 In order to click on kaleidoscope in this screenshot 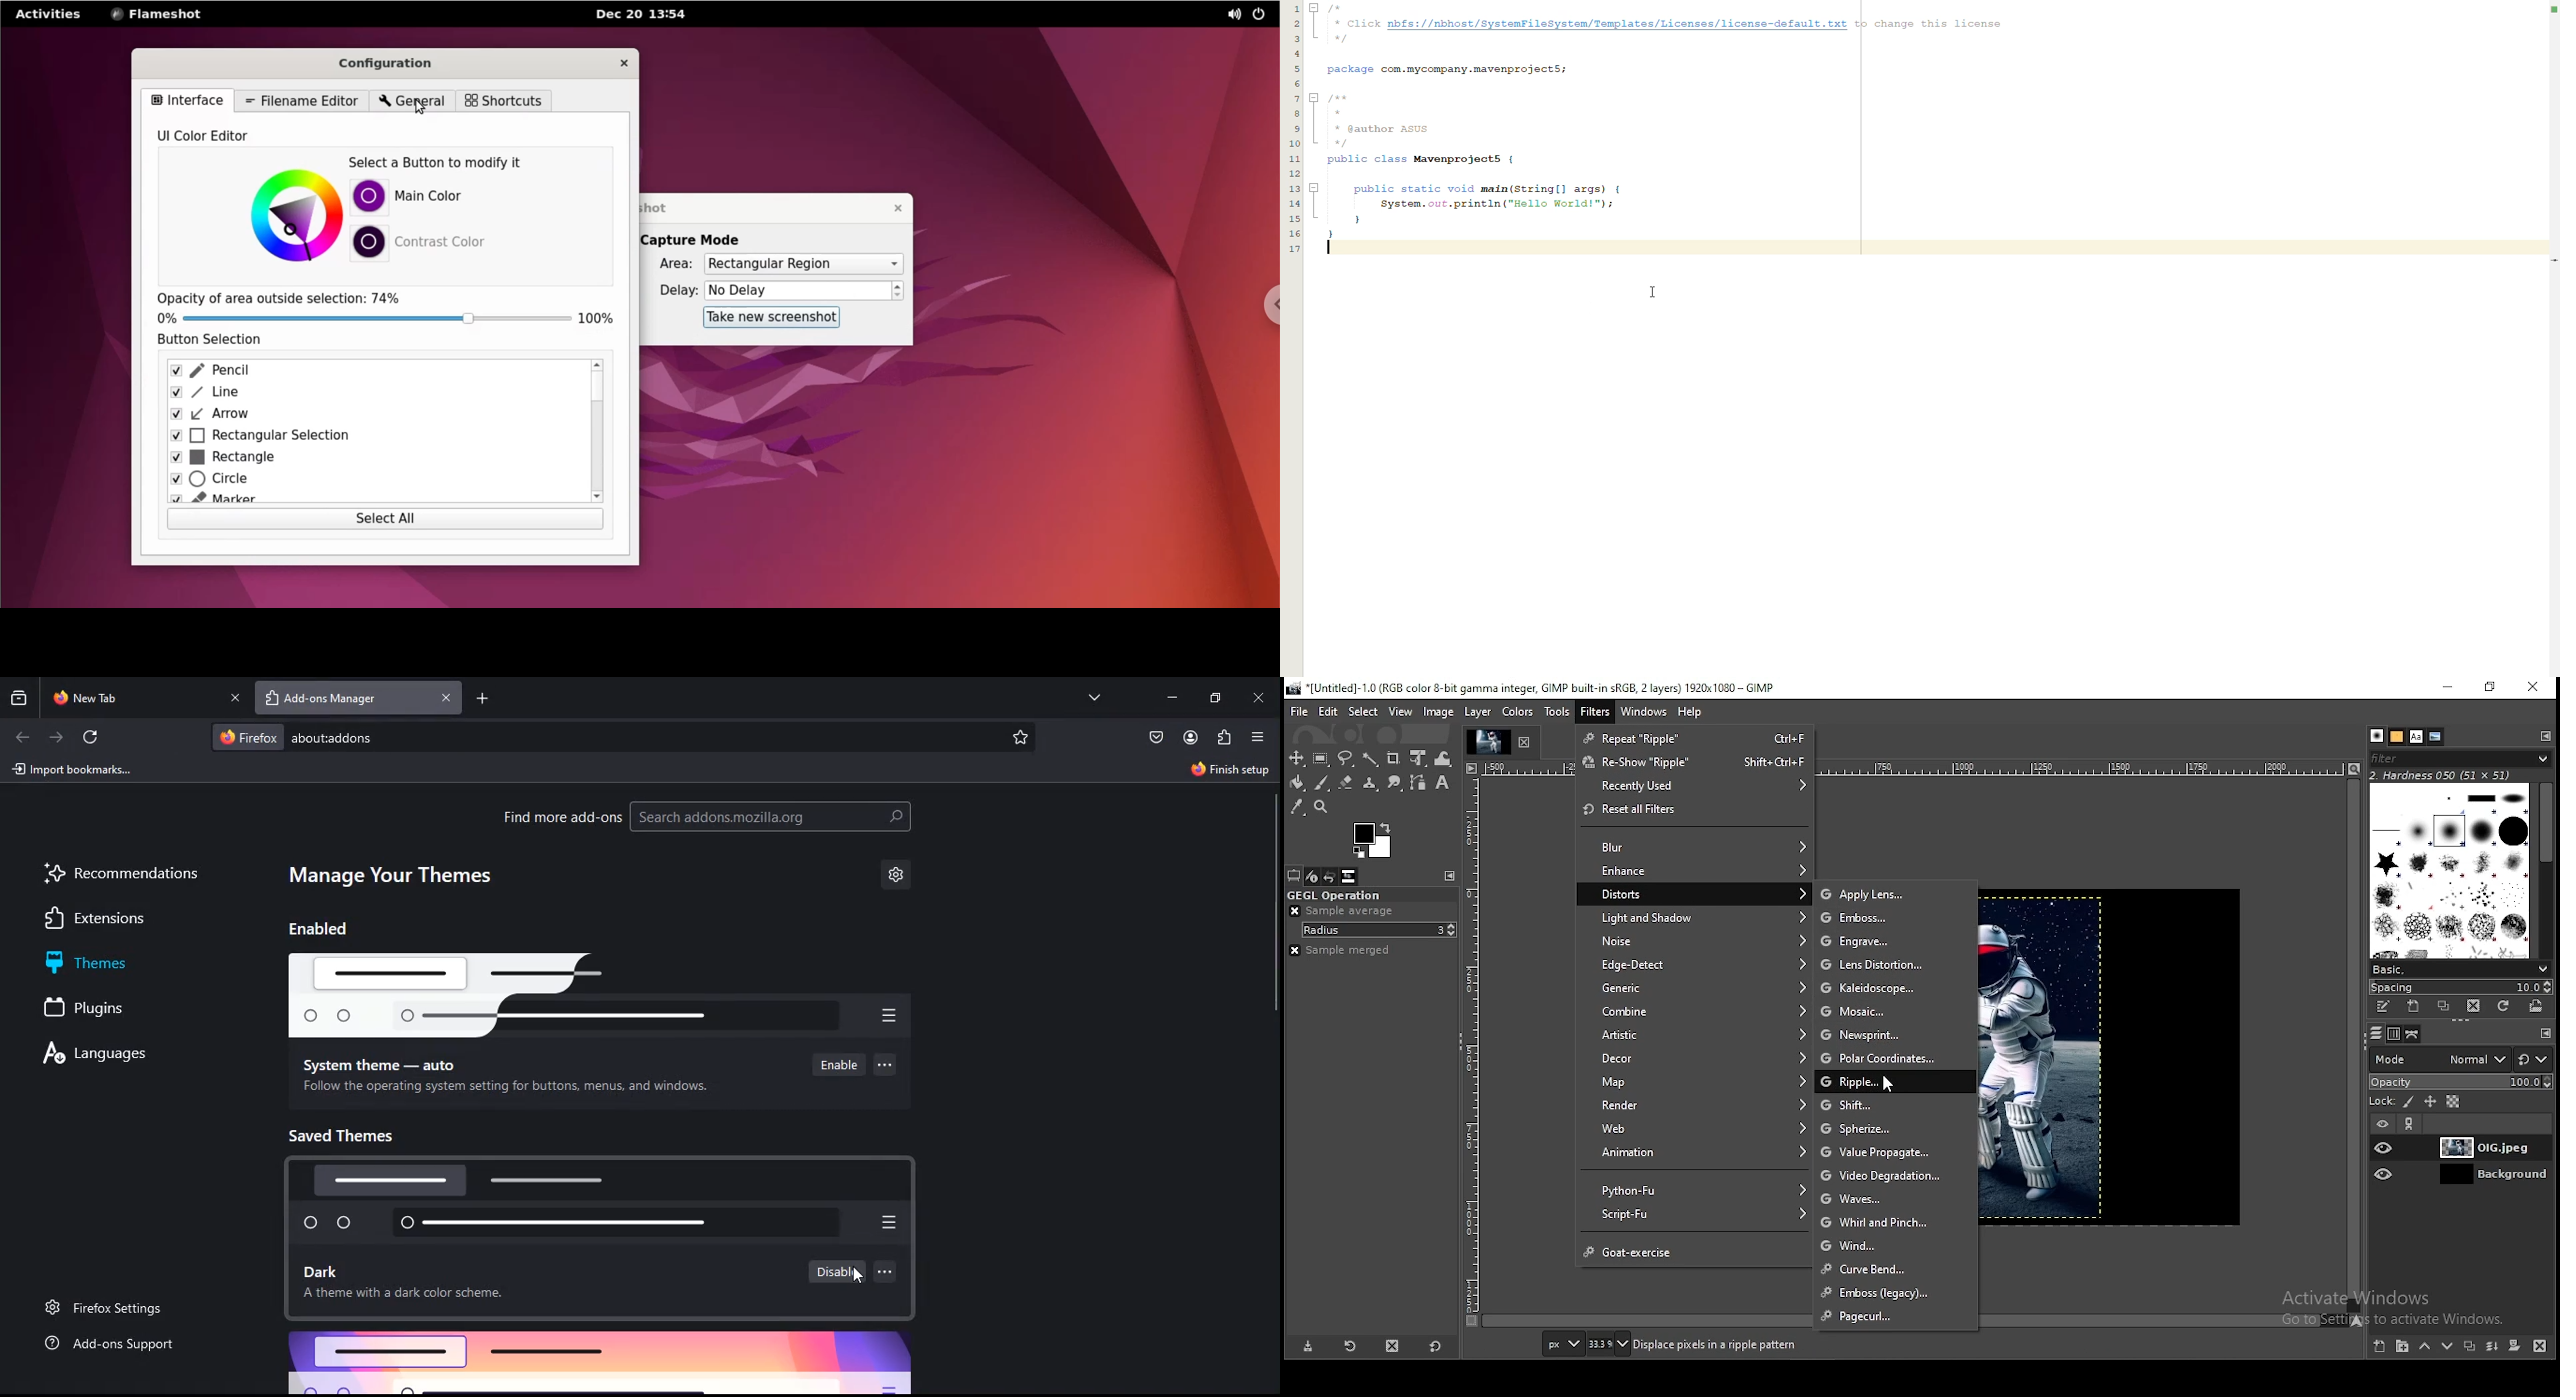, I will do `click(1888, 988)`.